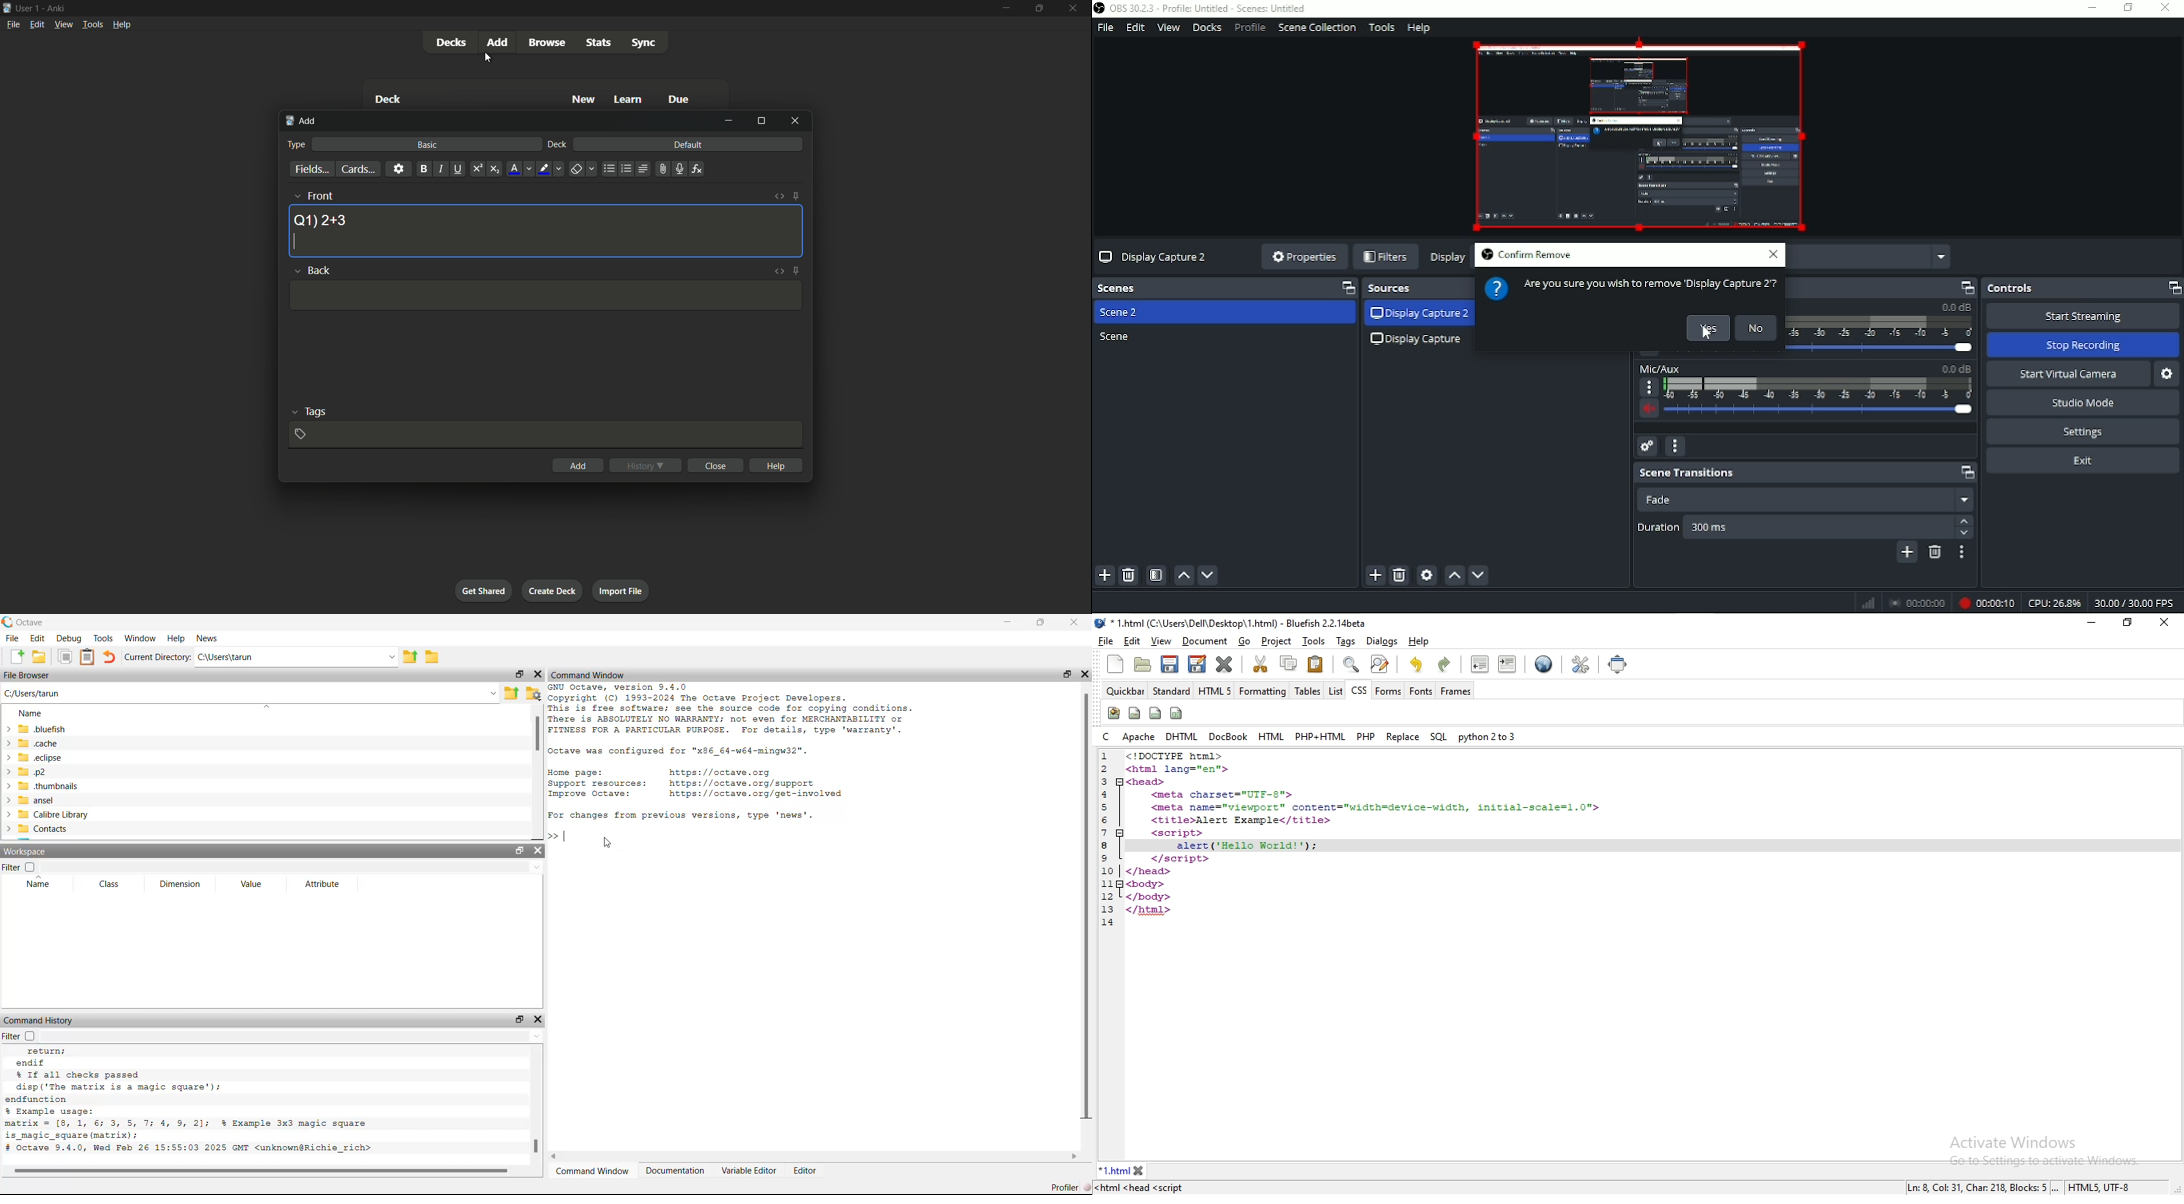  I want to click on maximize, so click(519, 850).